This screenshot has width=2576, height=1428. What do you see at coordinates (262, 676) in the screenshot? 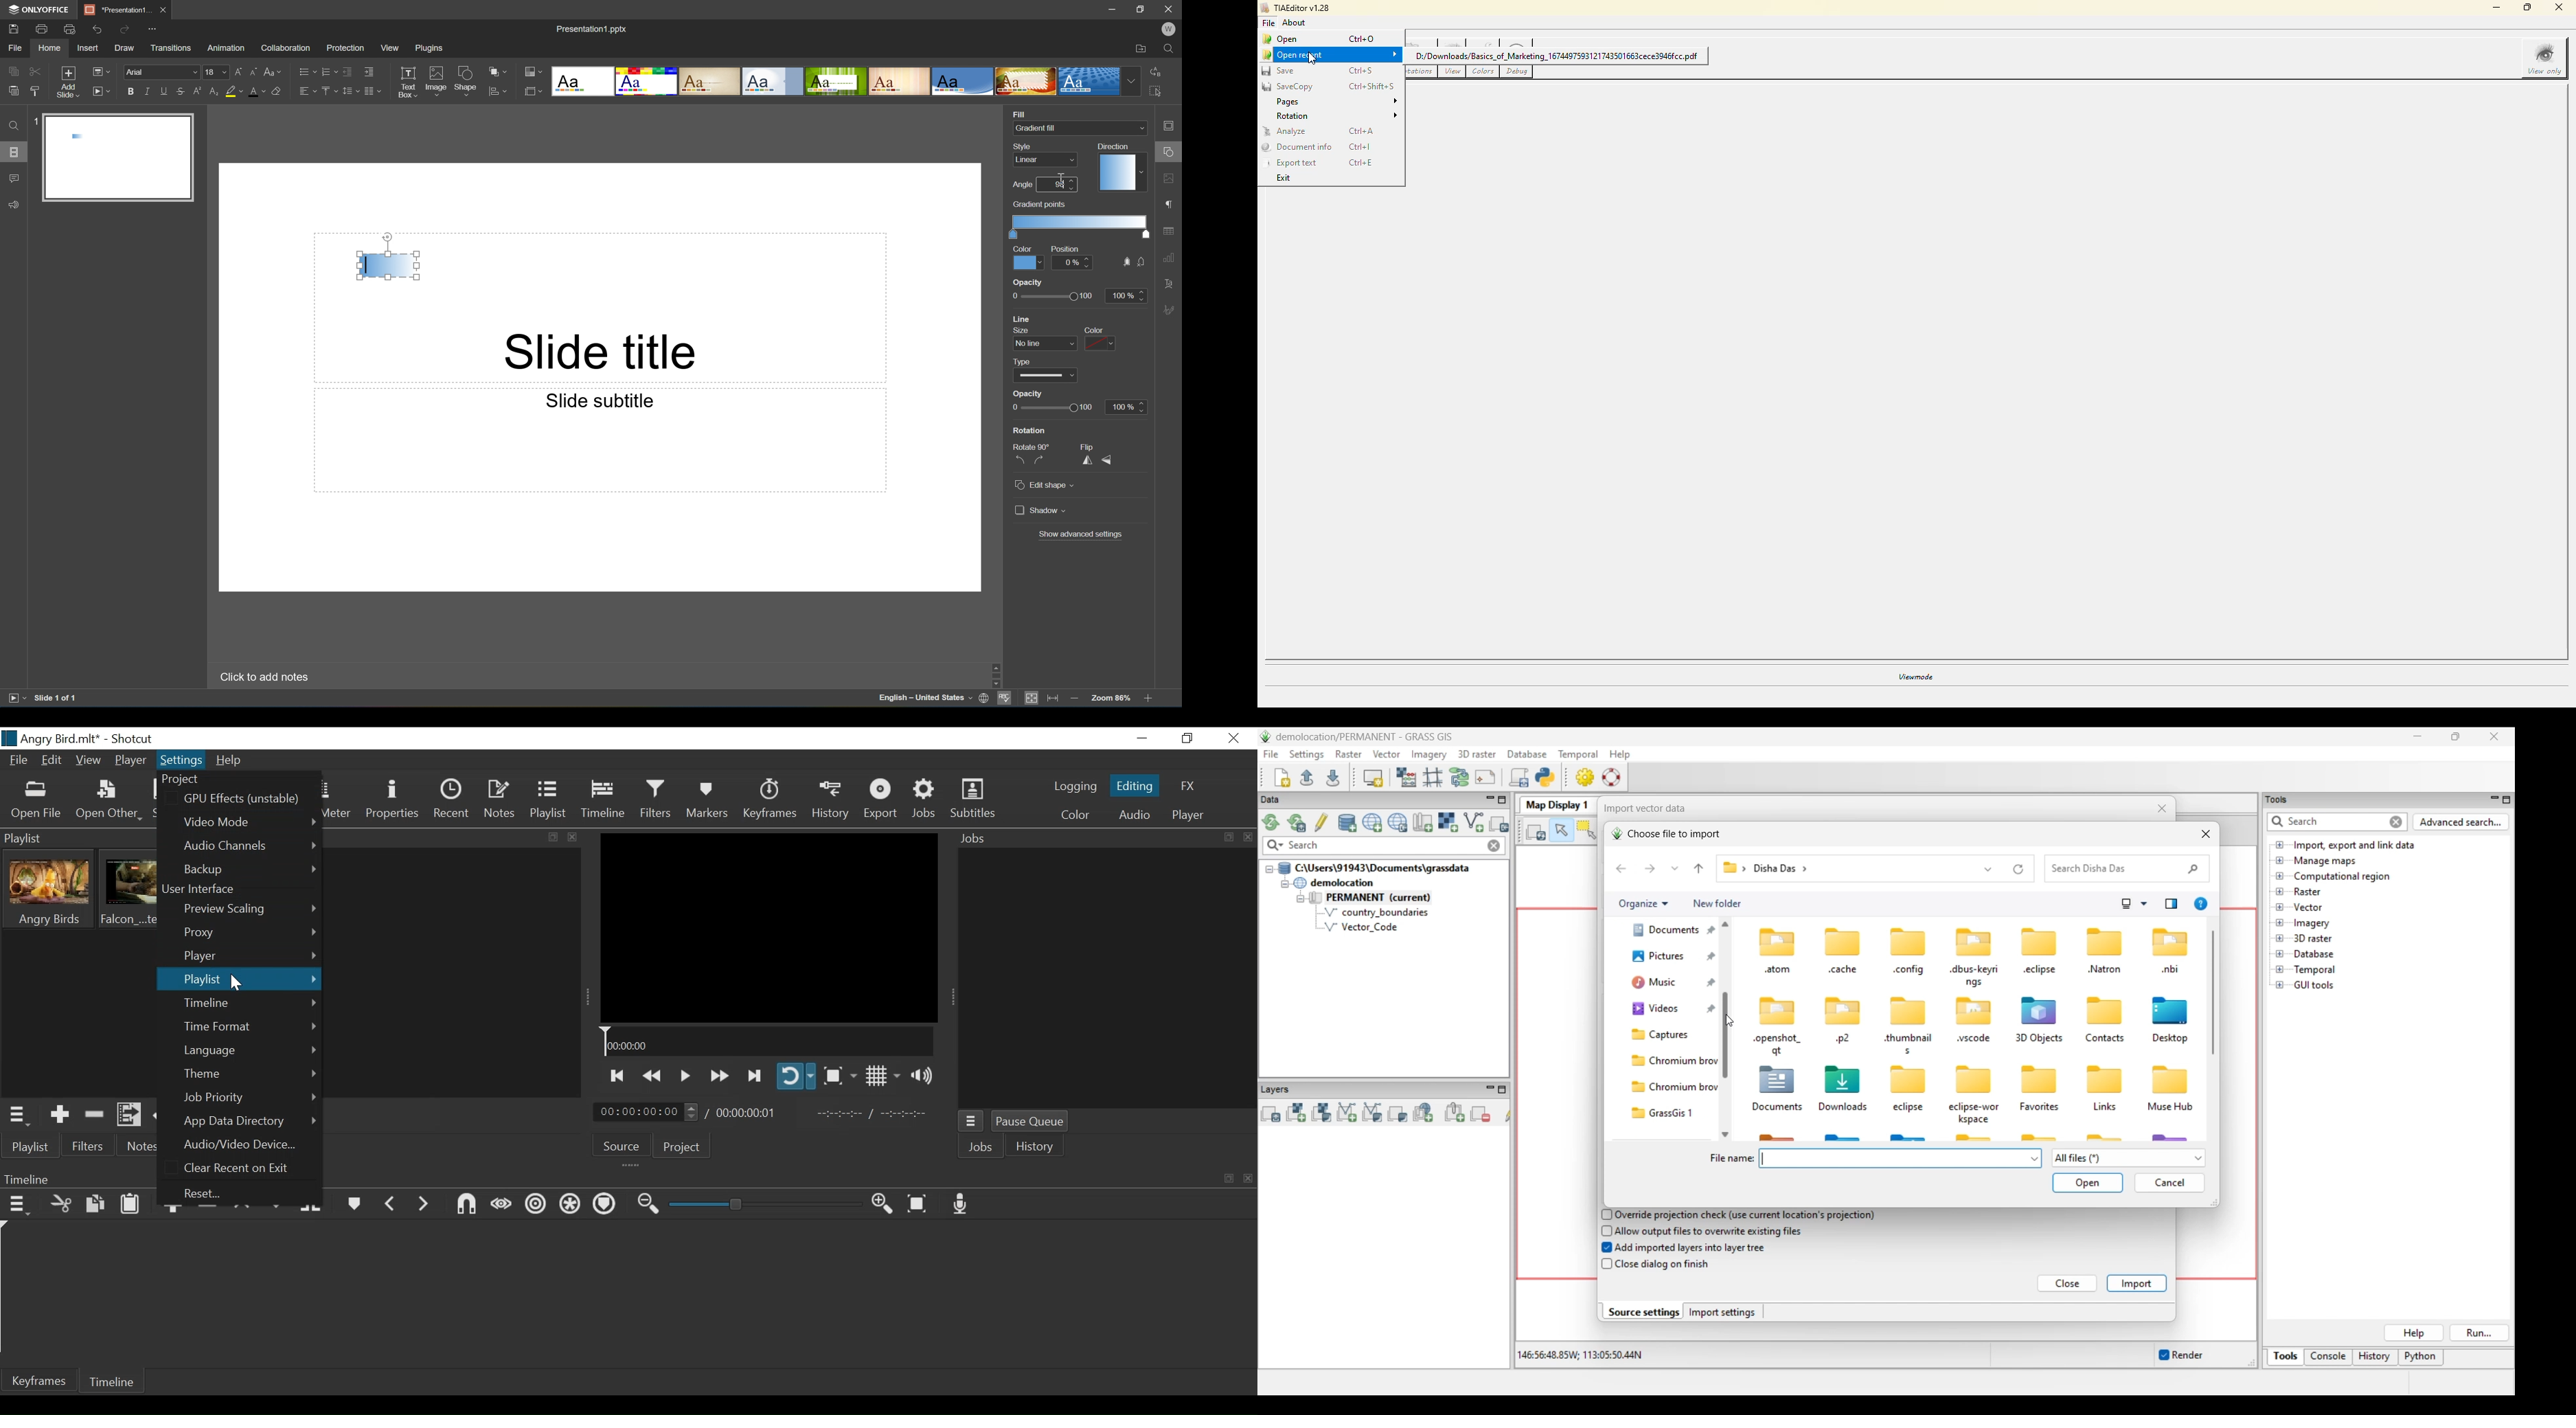
I see `Click to add notes` at bounding box center [262, 676].